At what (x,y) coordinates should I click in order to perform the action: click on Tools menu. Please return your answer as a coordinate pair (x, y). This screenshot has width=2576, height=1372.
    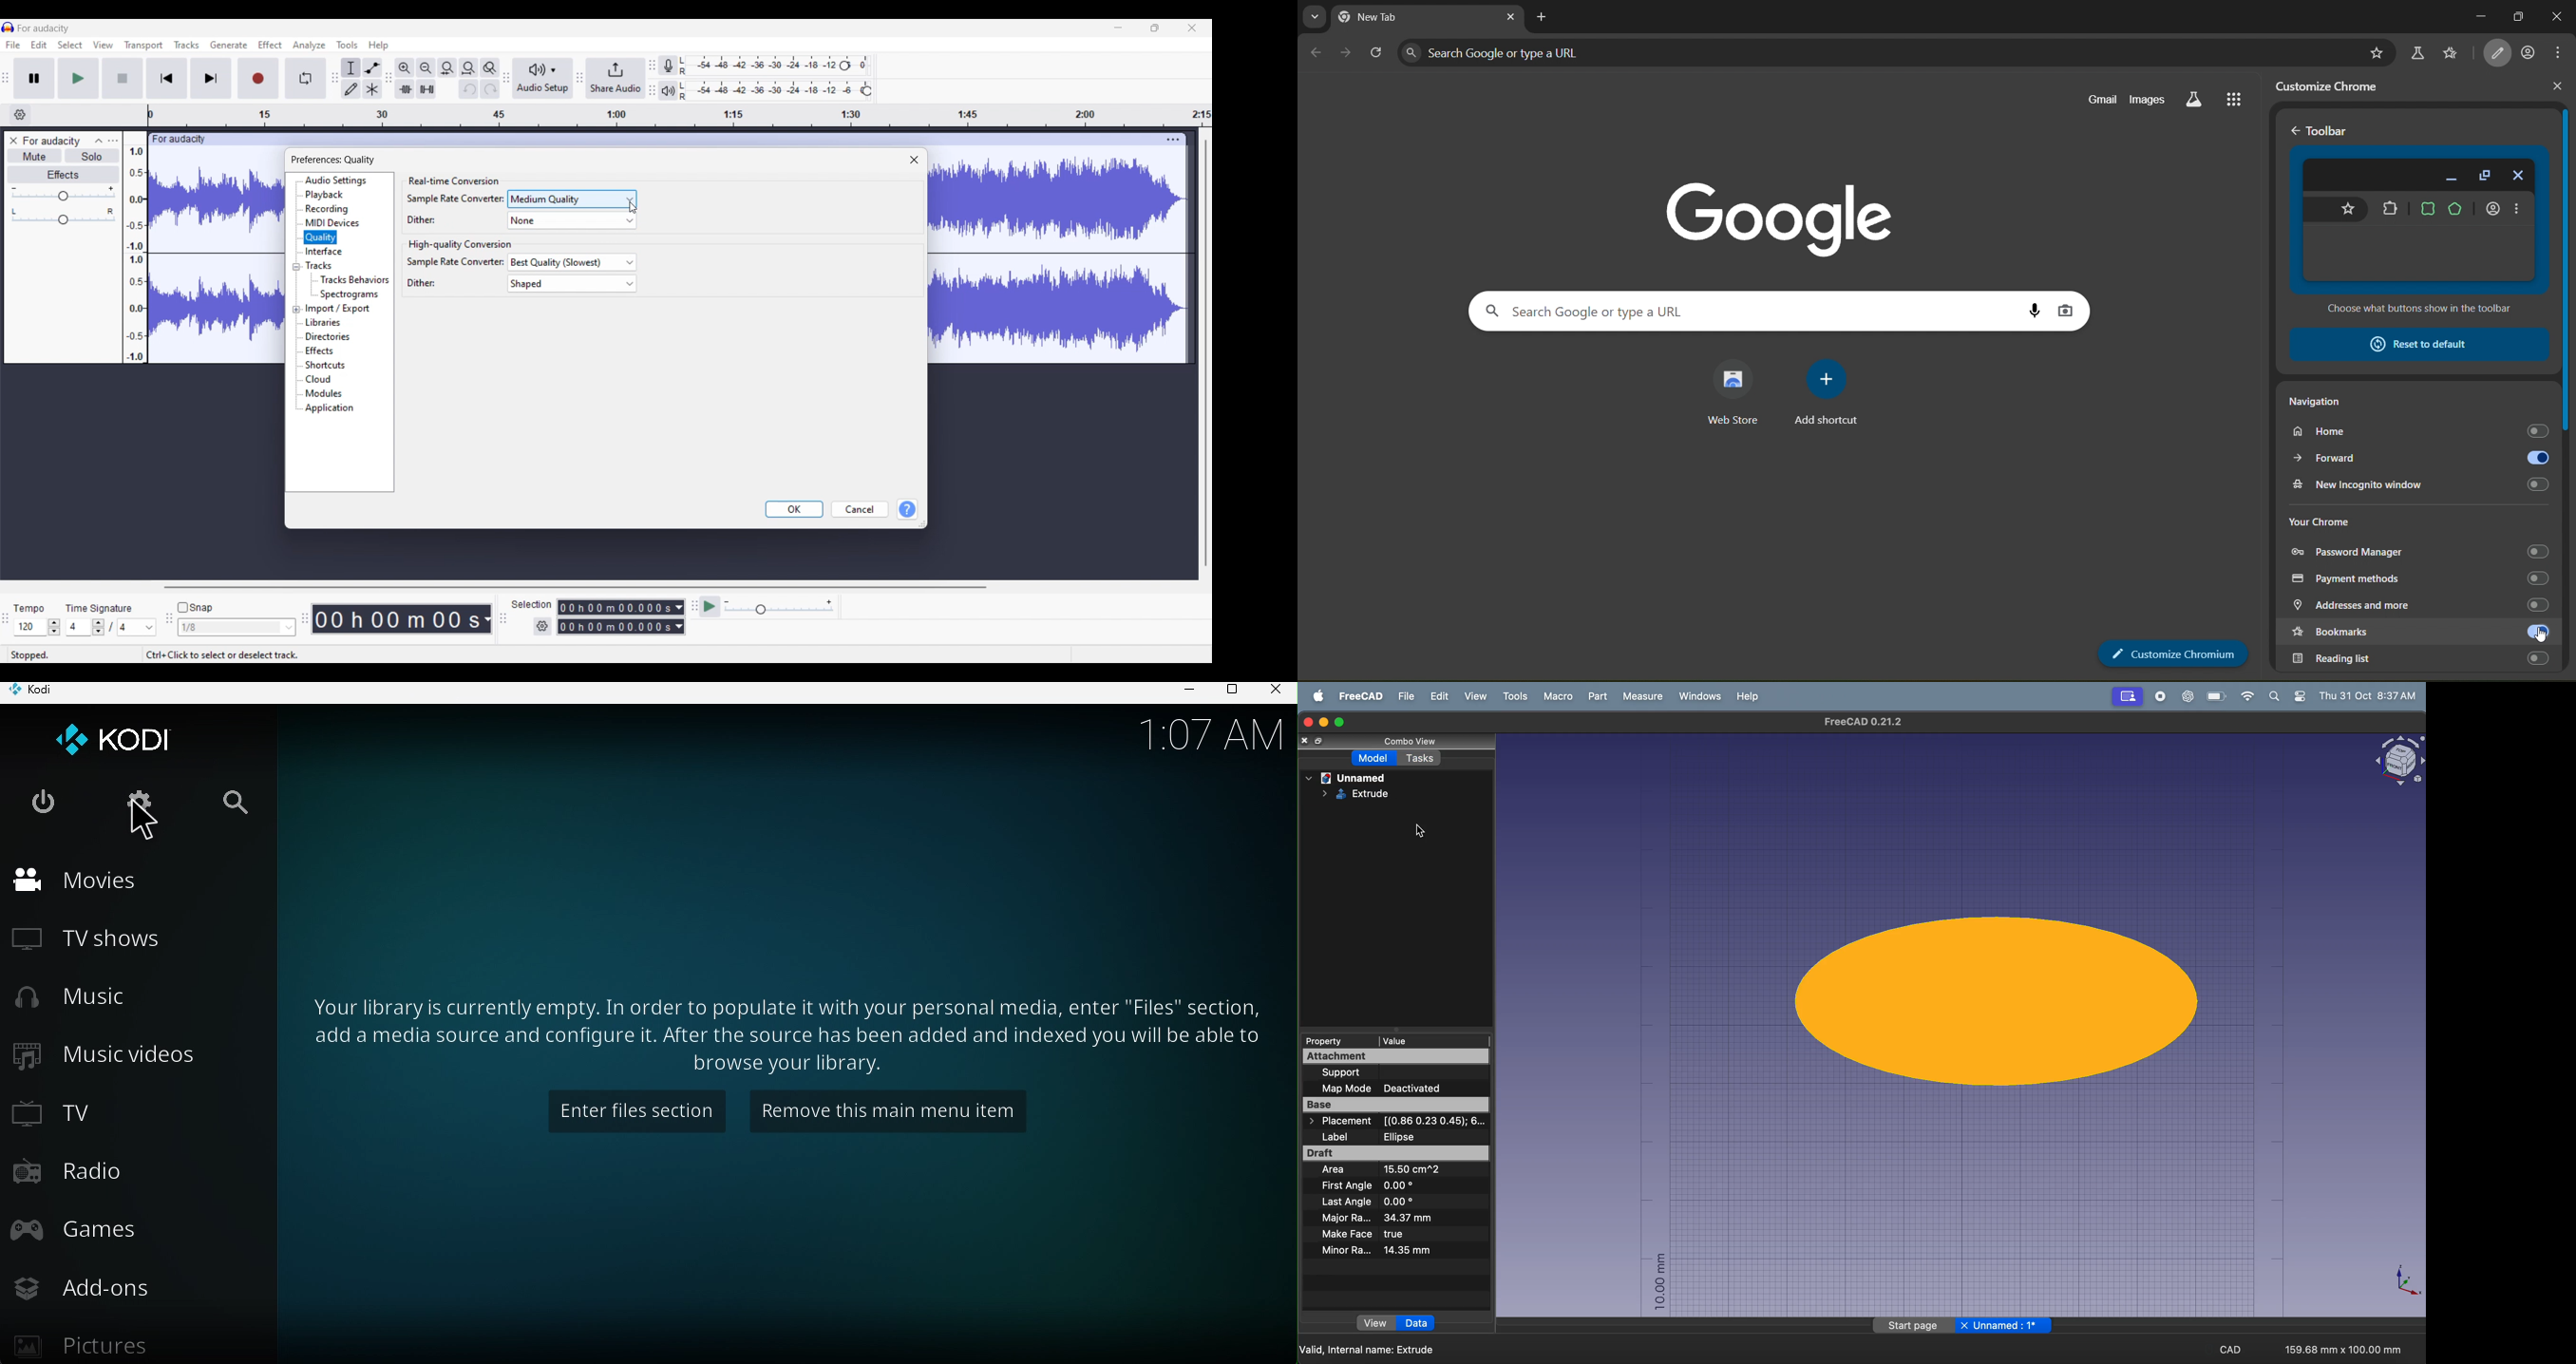
    Looking at the image, I should click on (347, 45).